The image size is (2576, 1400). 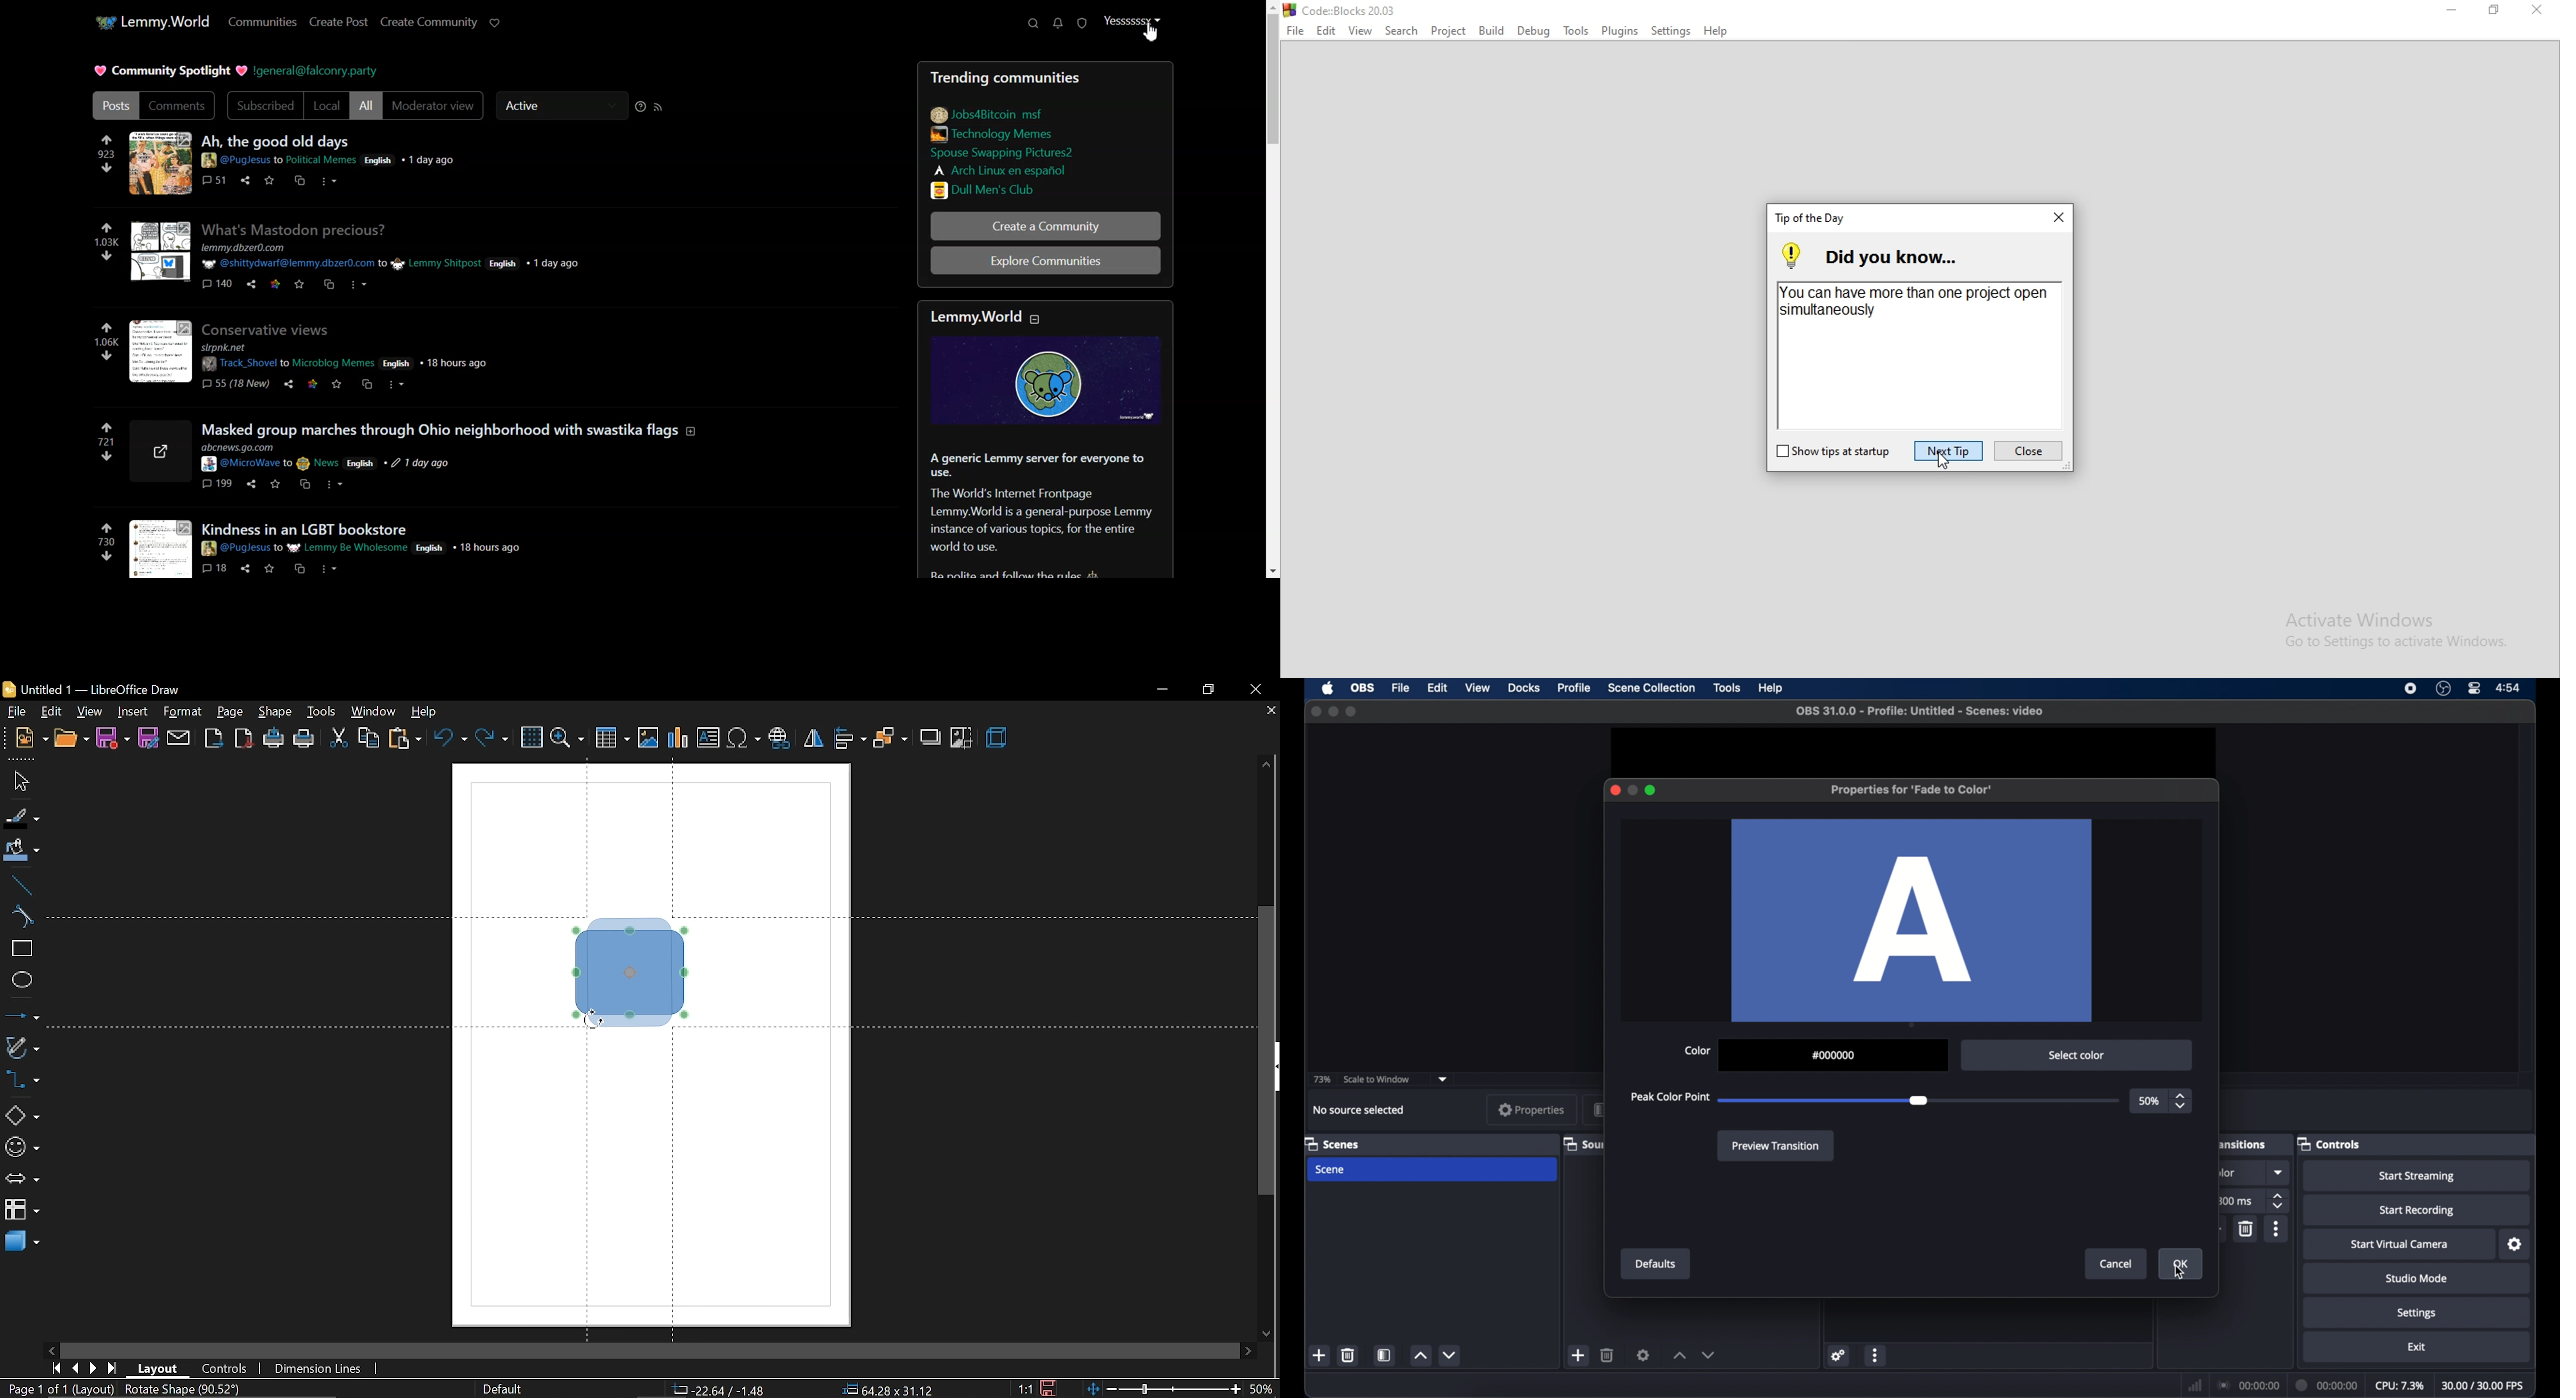 I want to click on profile, so click(x=1575, y=689).